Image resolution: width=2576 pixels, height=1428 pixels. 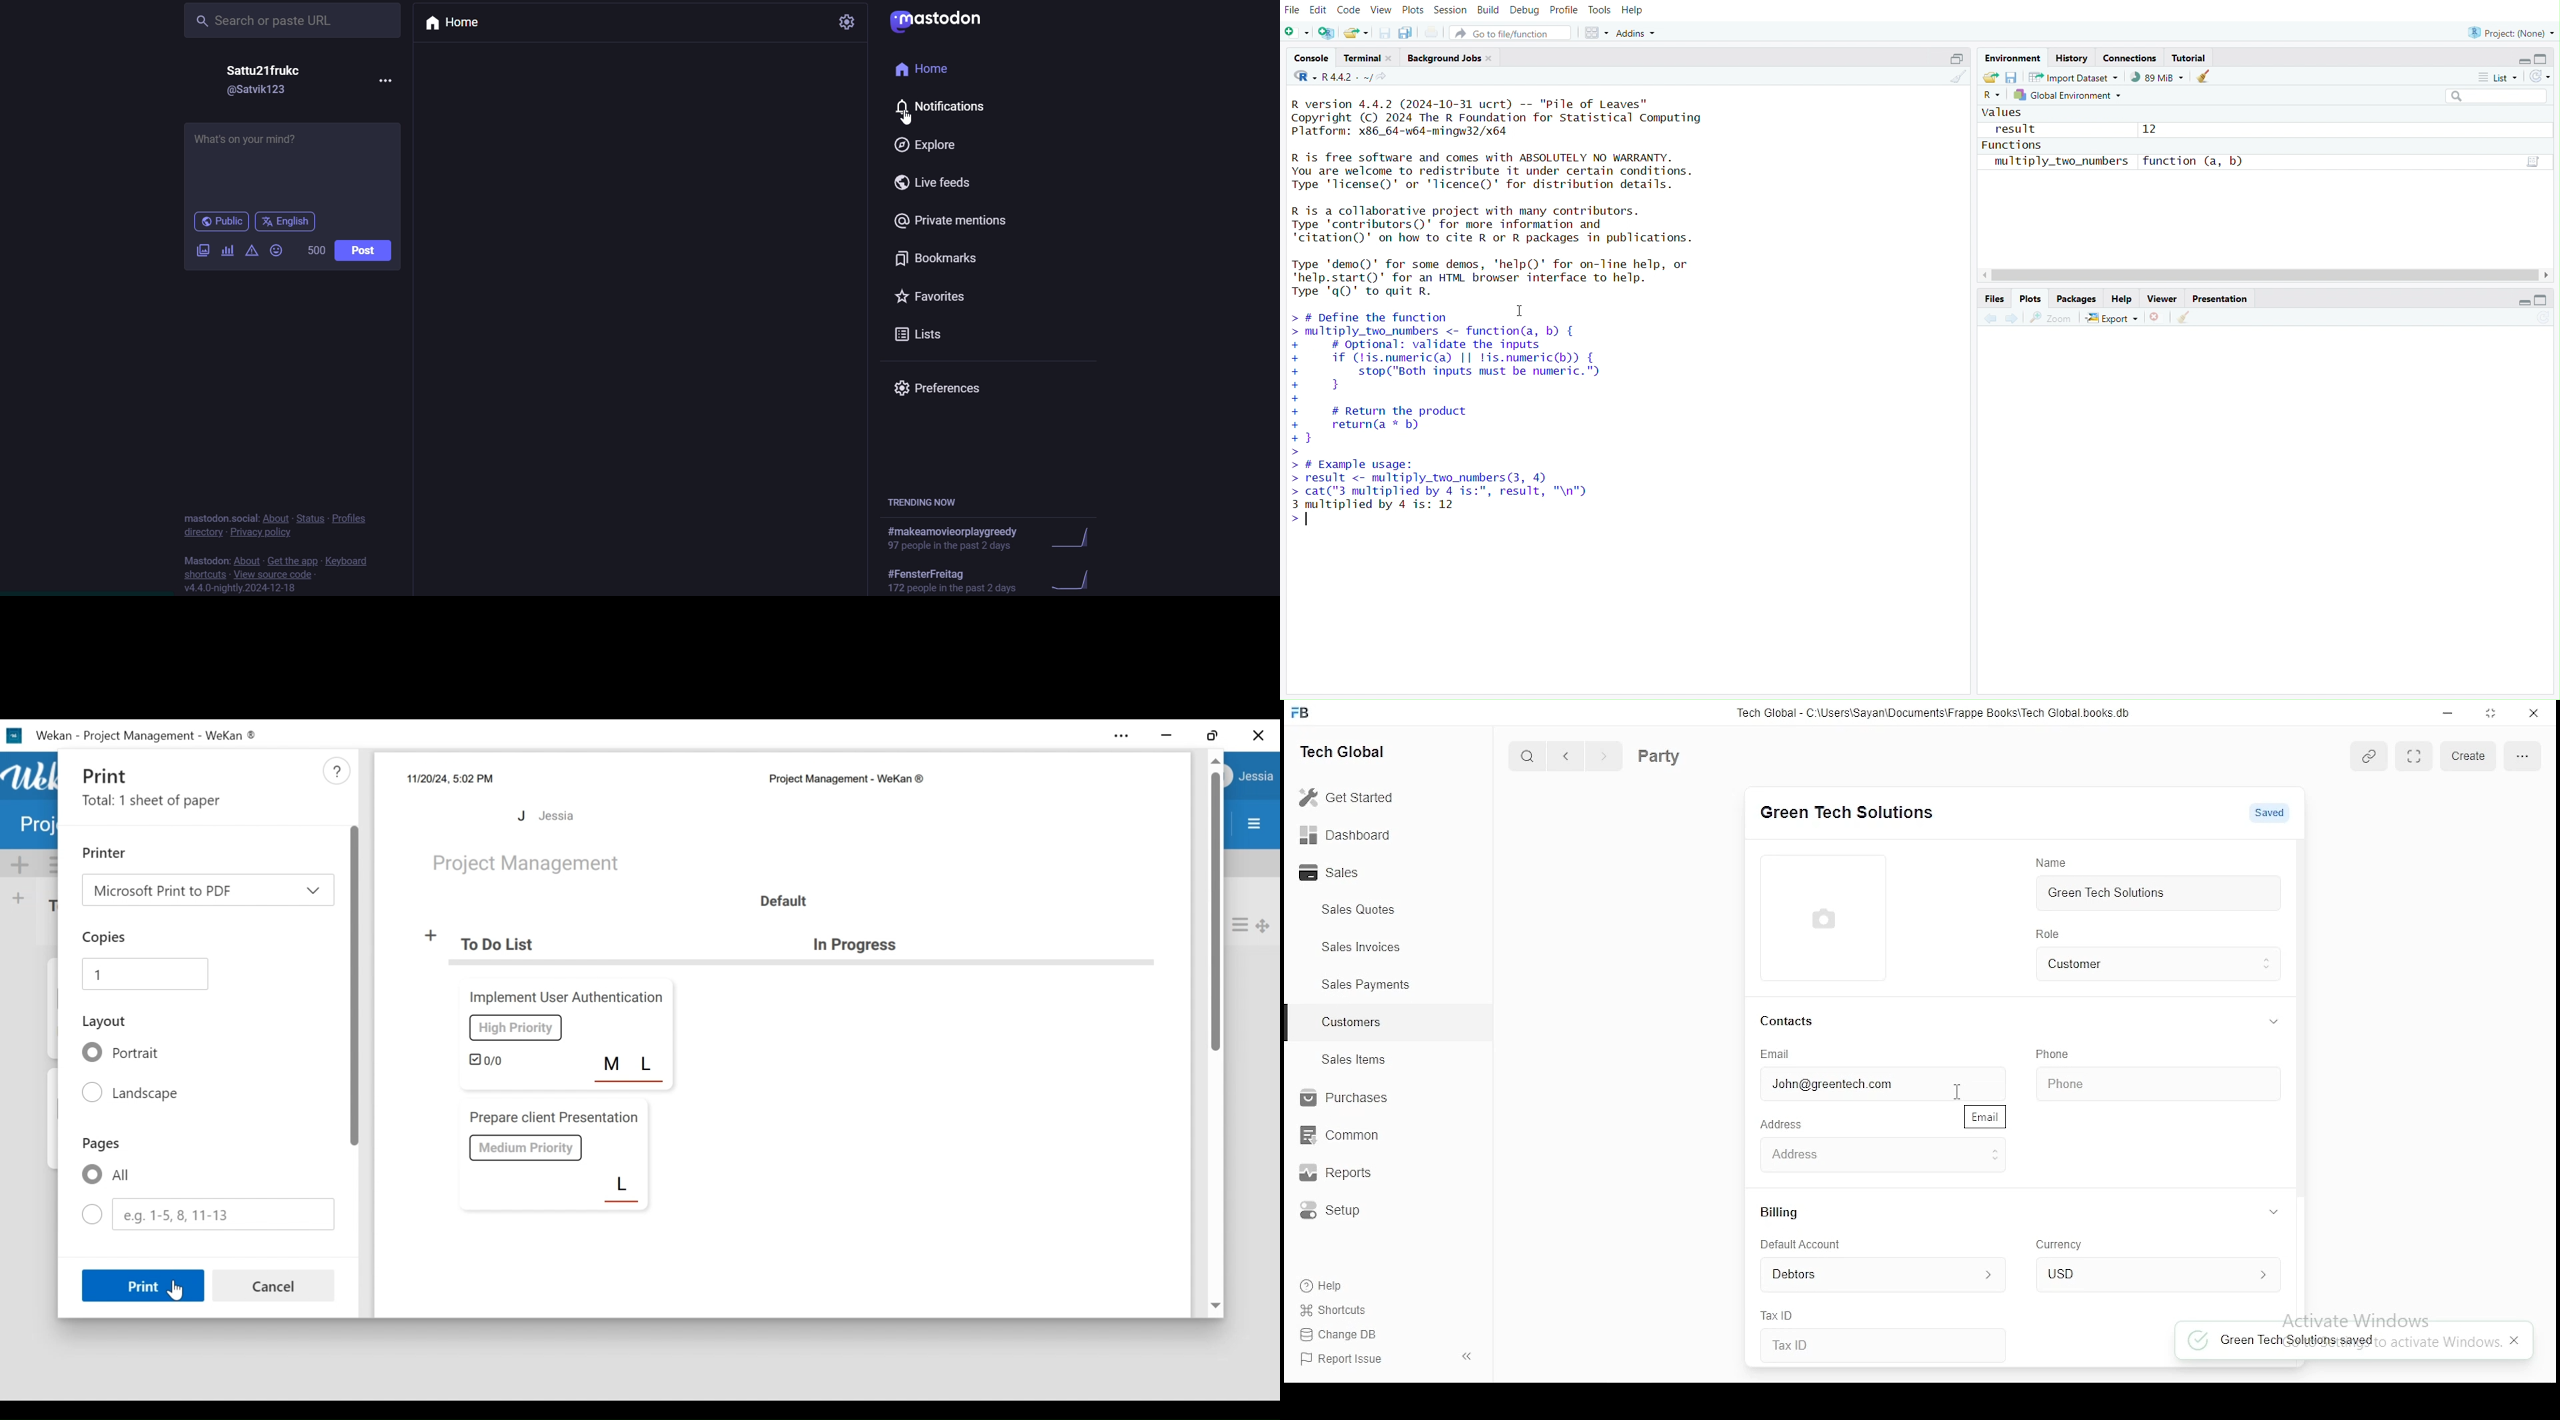 I want to click on view source code, so click(x=273, y=576).